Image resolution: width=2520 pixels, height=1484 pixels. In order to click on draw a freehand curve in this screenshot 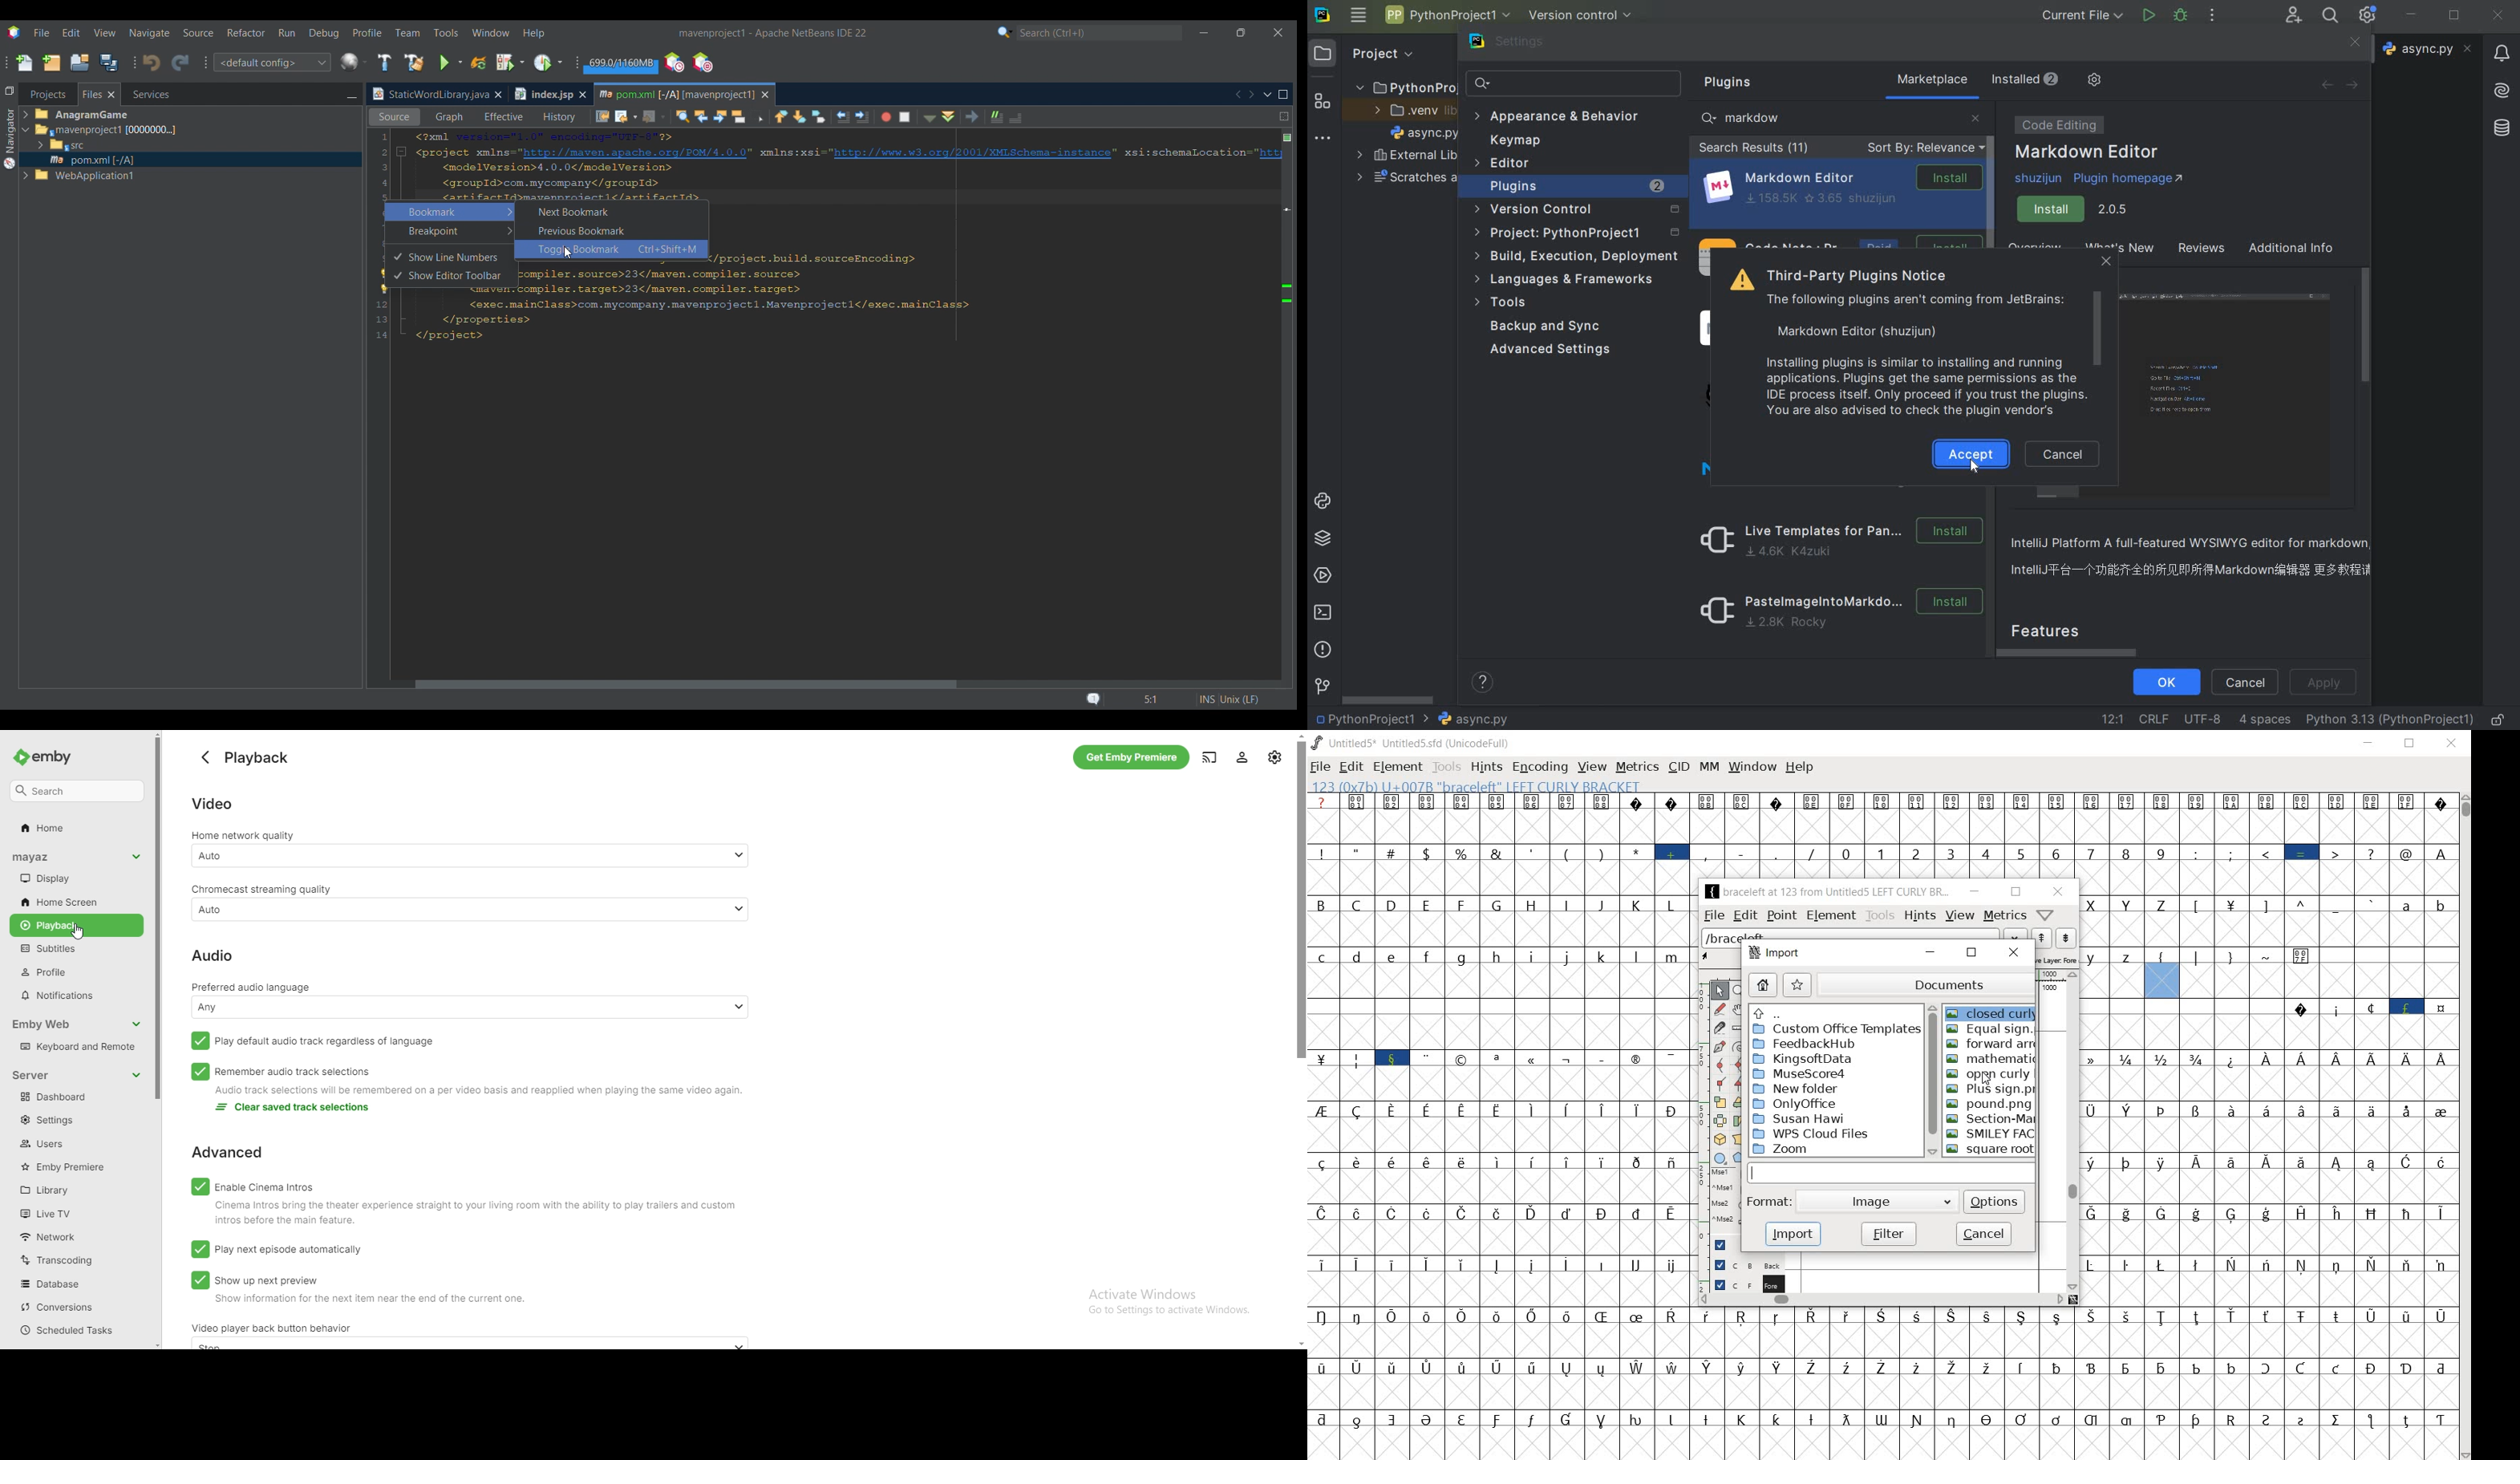, I will do `click(1720, 1009)`.